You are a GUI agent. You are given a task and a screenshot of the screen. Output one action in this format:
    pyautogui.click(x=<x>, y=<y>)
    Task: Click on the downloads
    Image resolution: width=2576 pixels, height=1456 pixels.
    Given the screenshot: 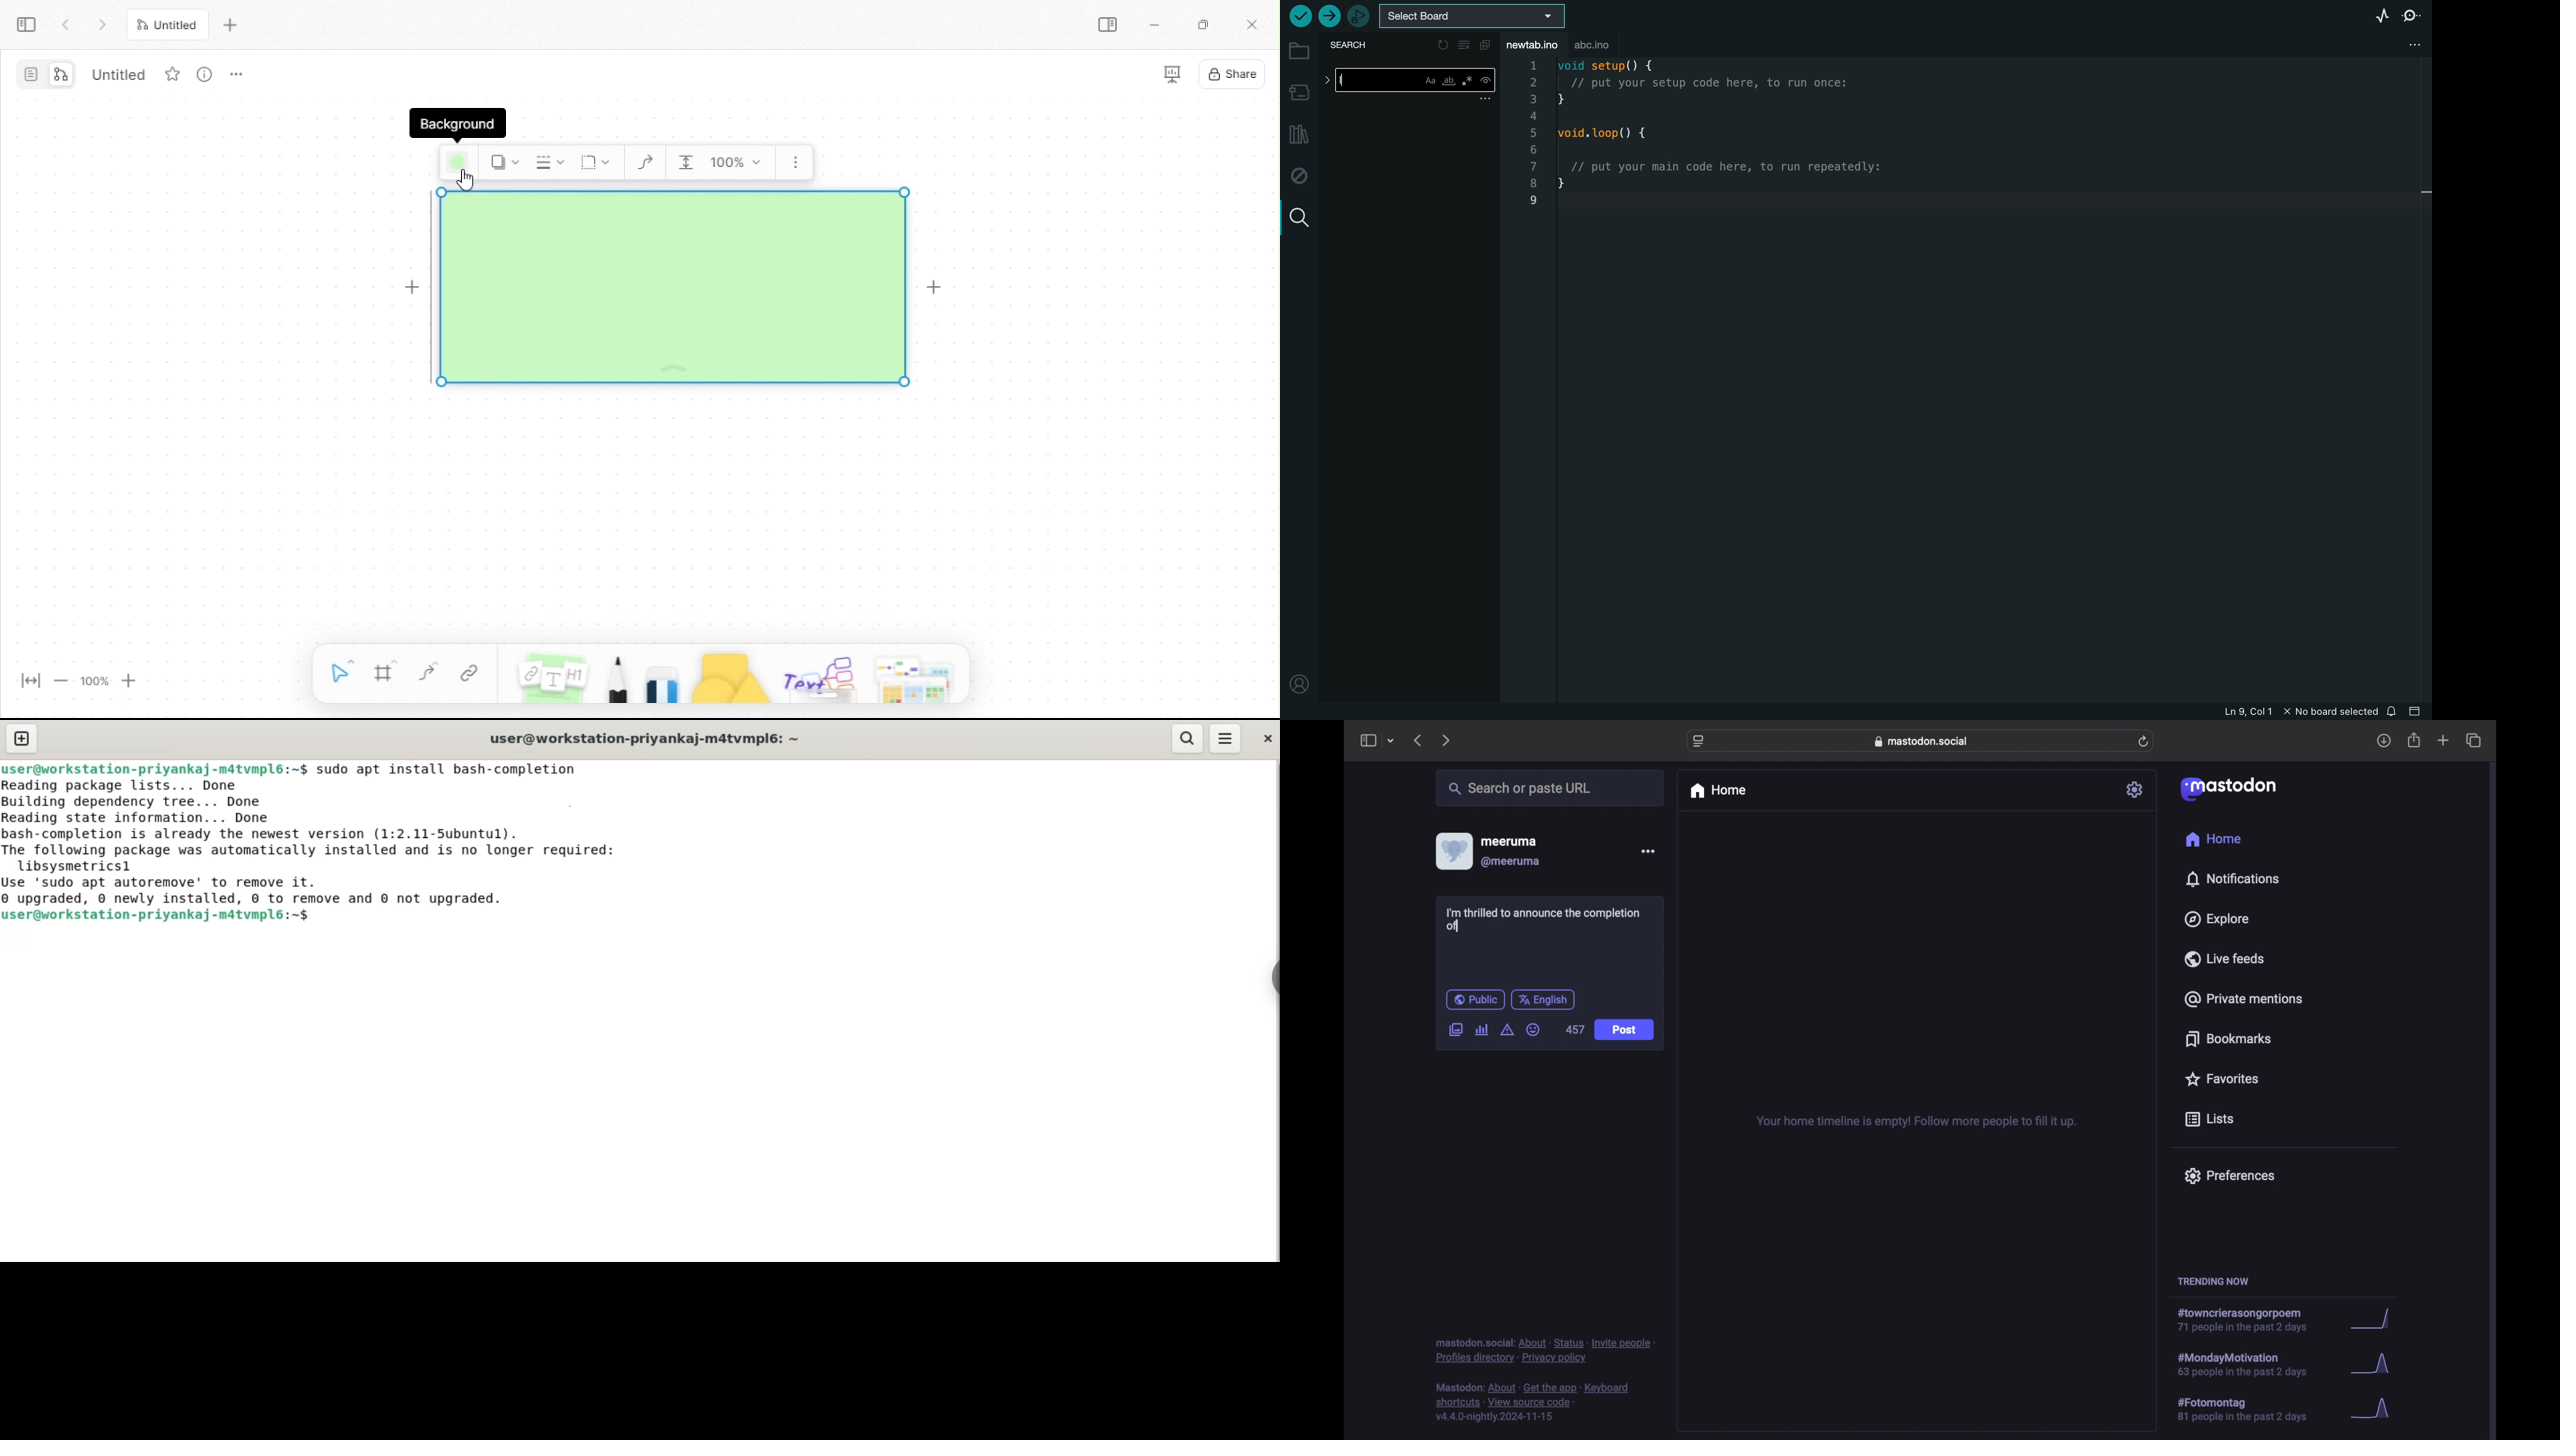 What is the action you would take?
    pyautogui.click(x=2383, y=741)
    